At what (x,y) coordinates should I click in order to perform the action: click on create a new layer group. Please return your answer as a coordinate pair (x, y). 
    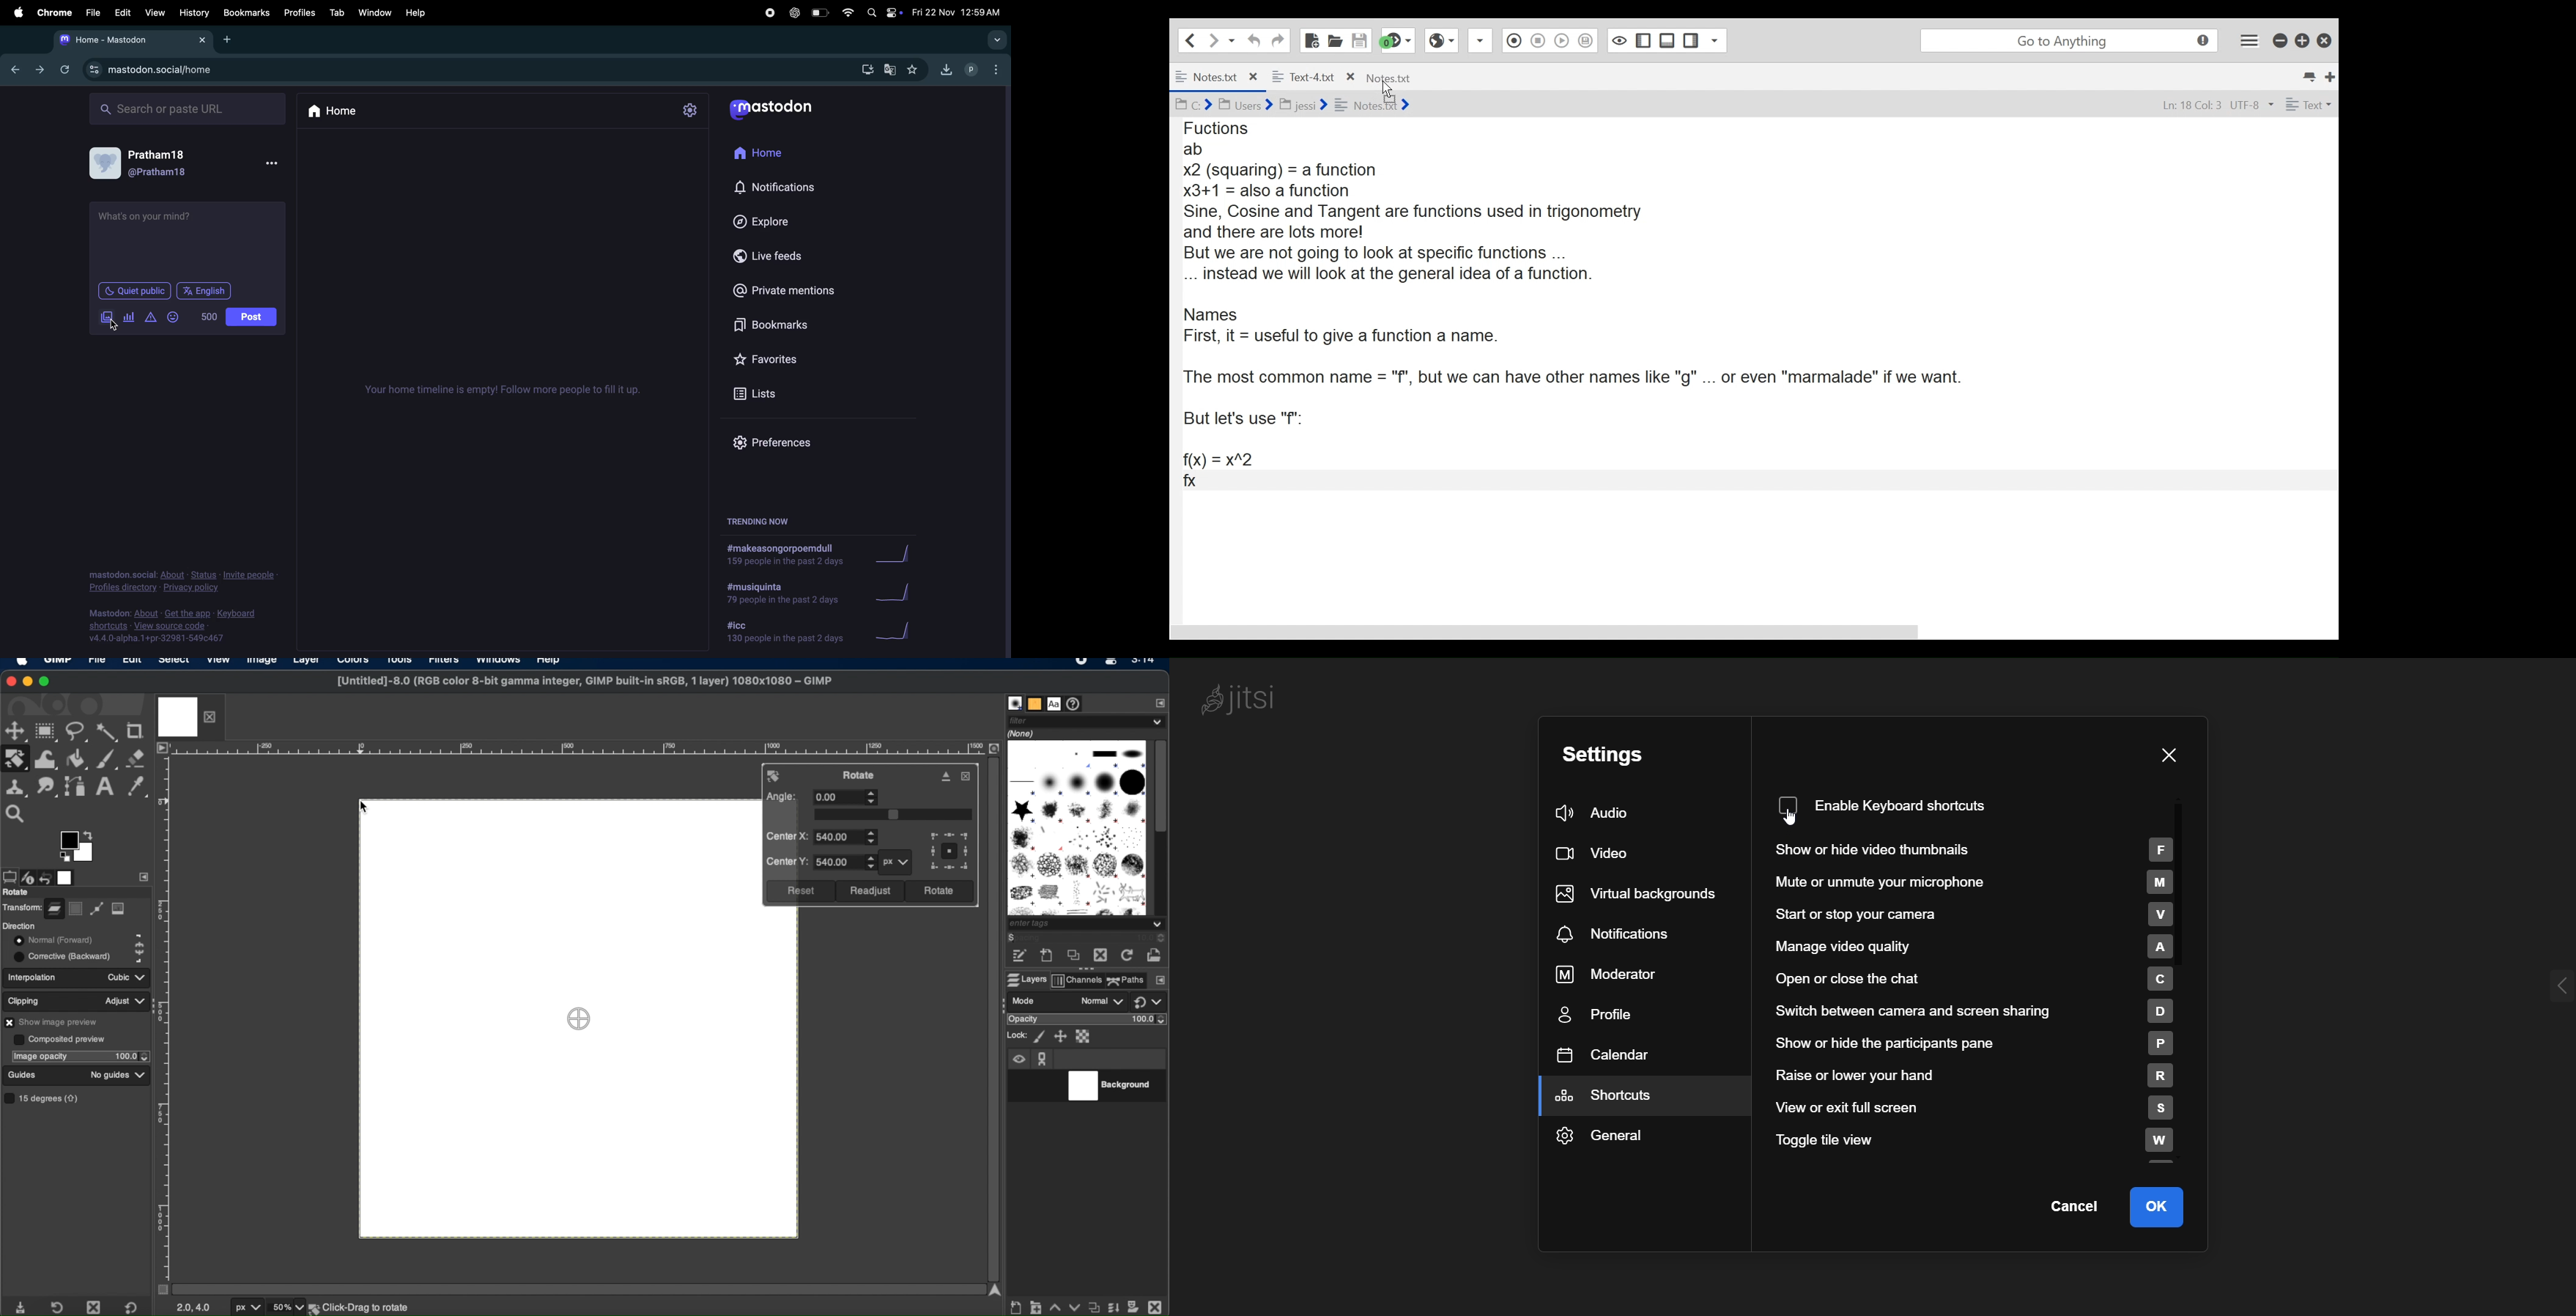
    Looking at the image, I should click on (1036, 1306).